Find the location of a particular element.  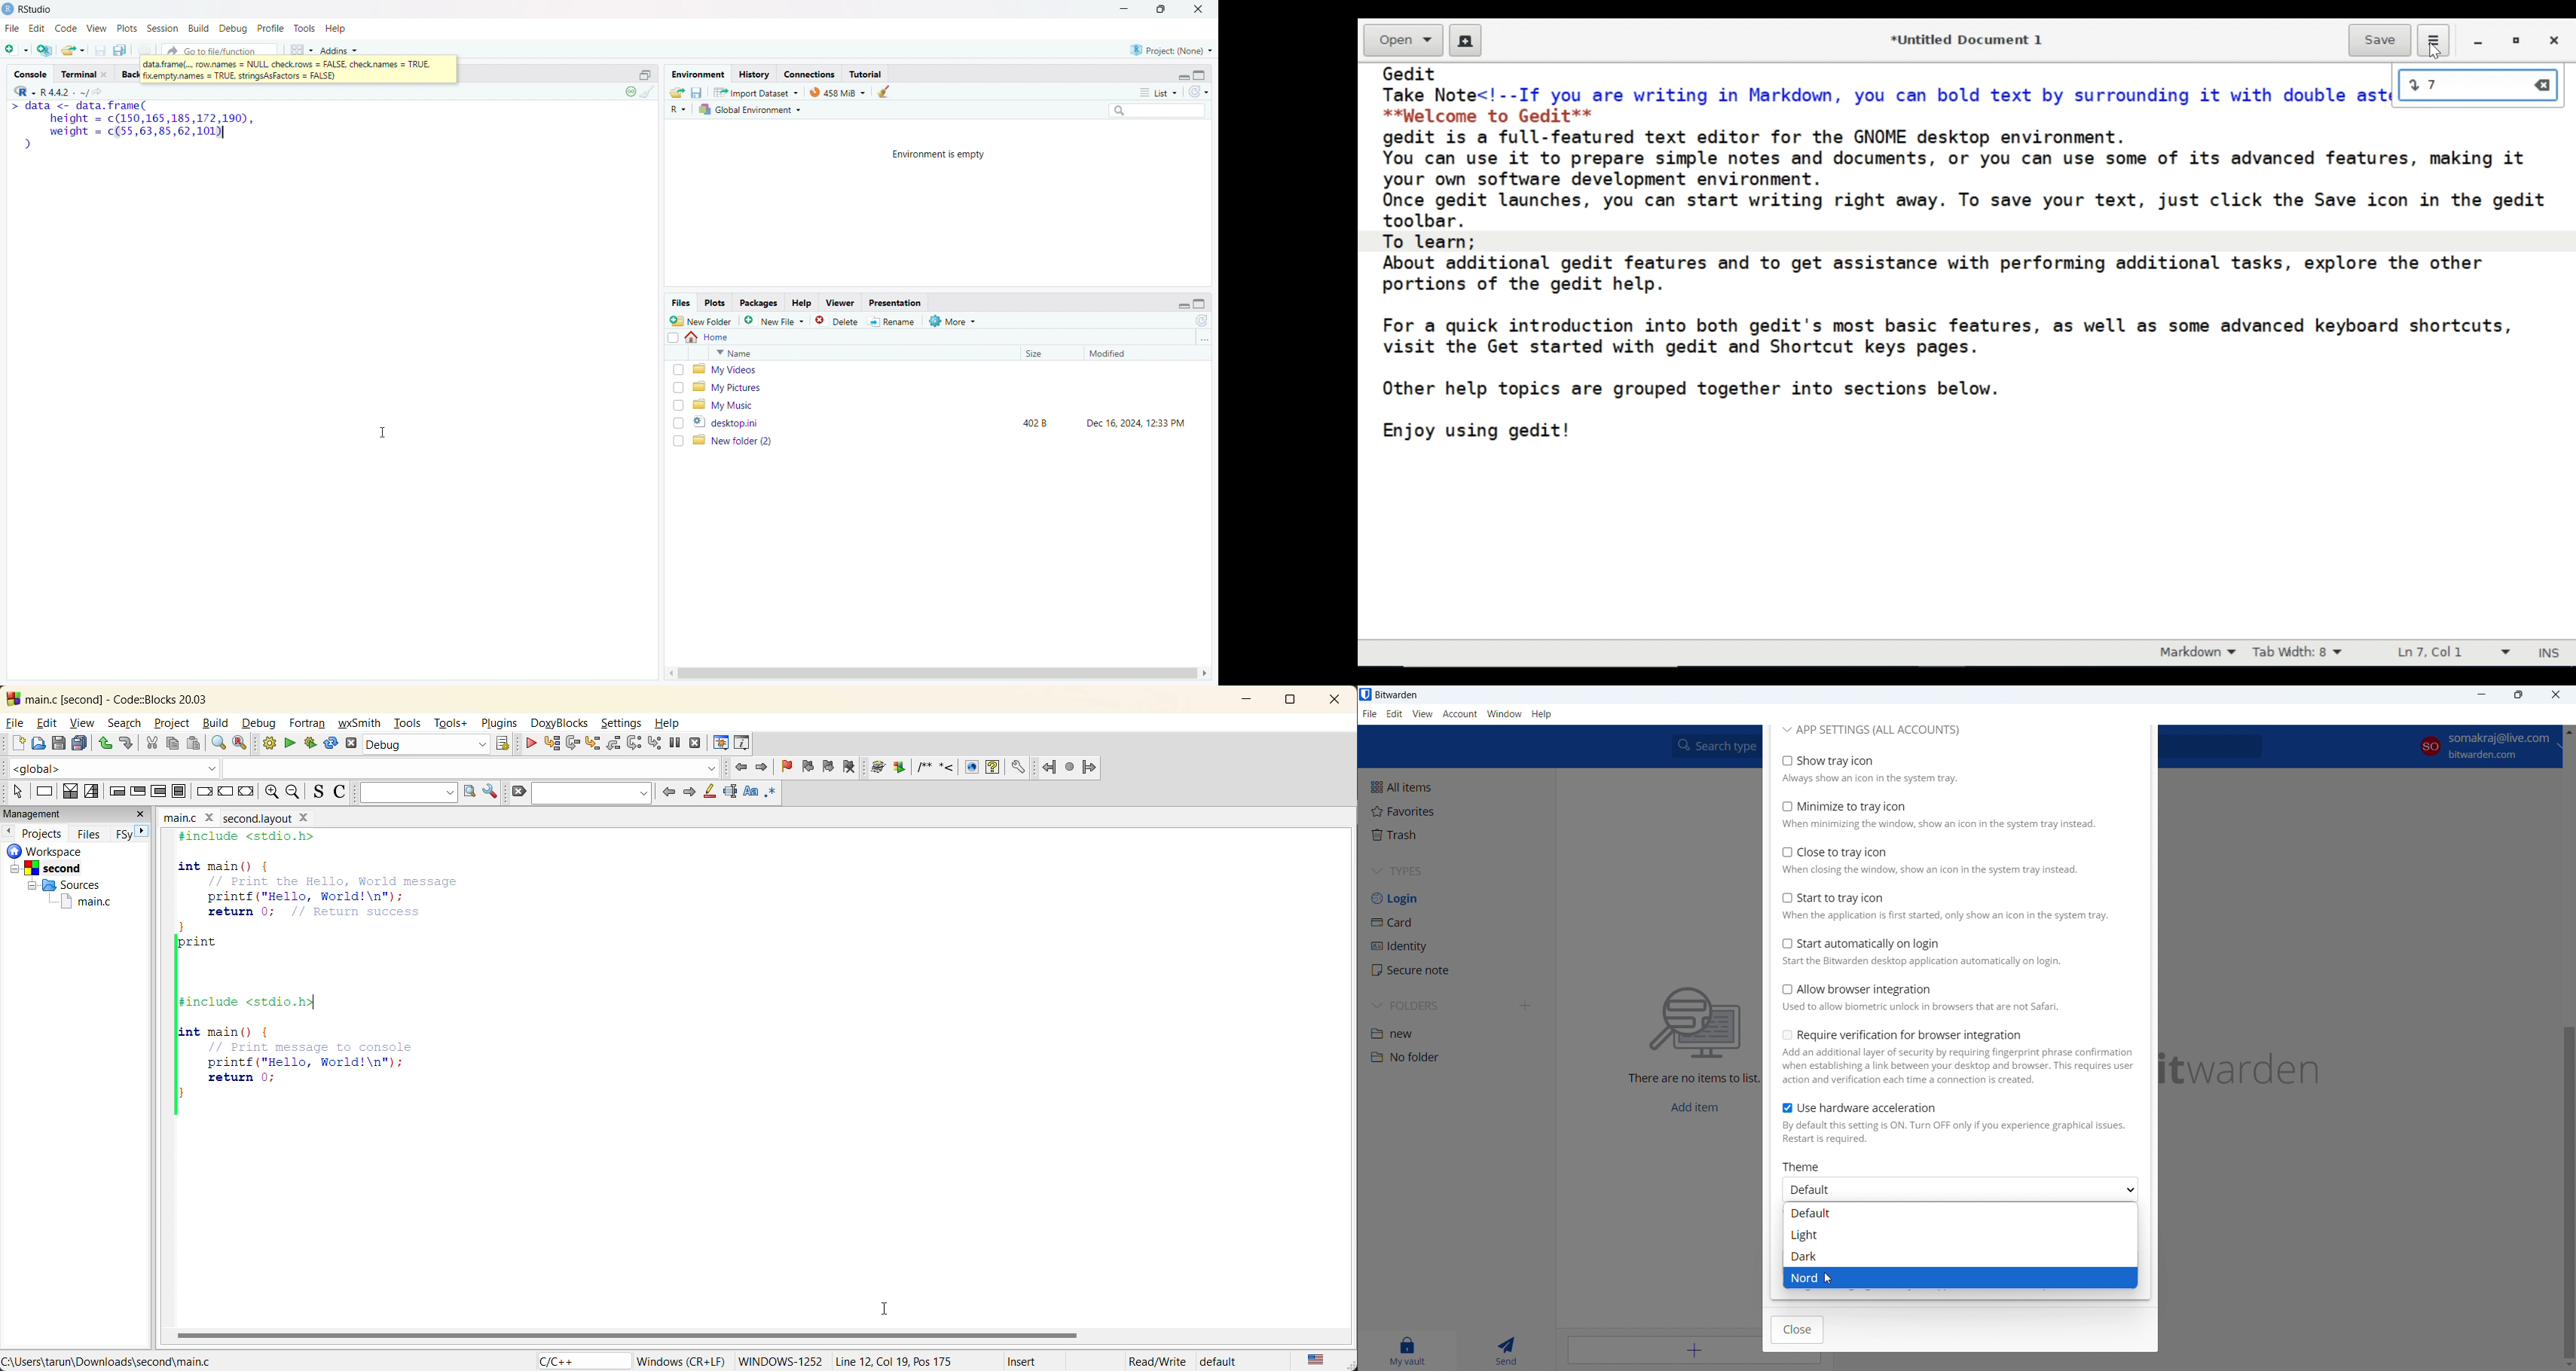

edit is located at coordinates (46, 724).